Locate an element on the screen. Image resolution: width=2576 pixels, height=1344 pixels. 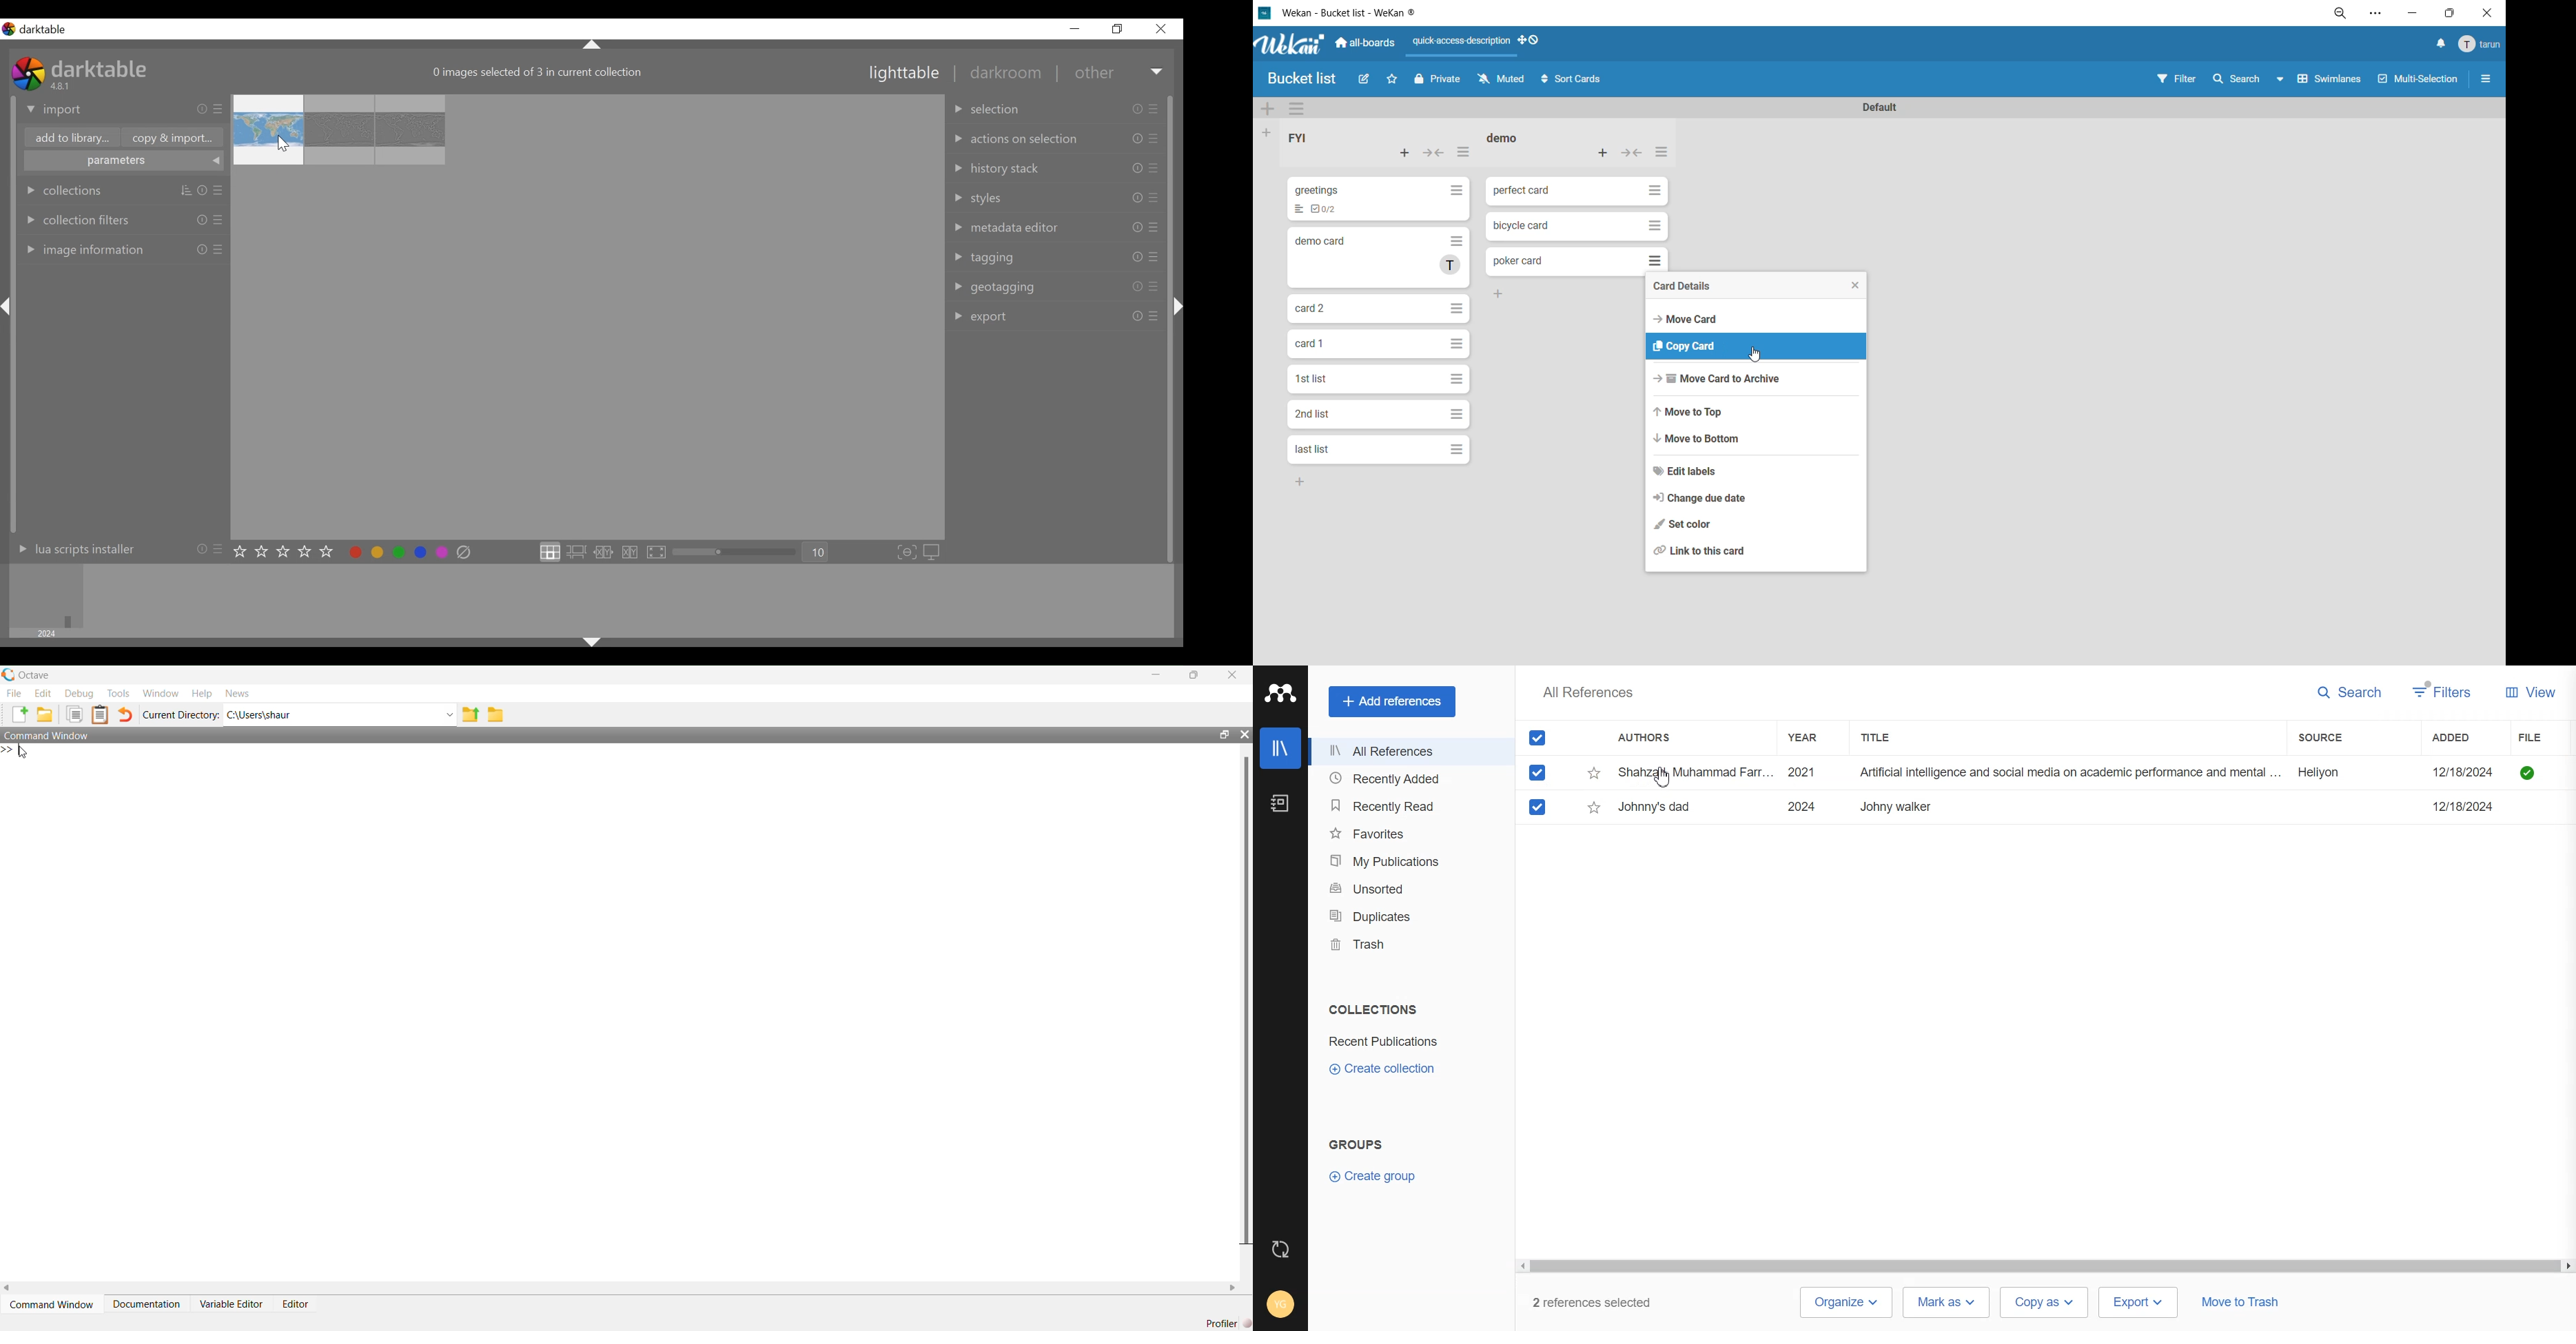
edit is located at coordinates (1366, 82).